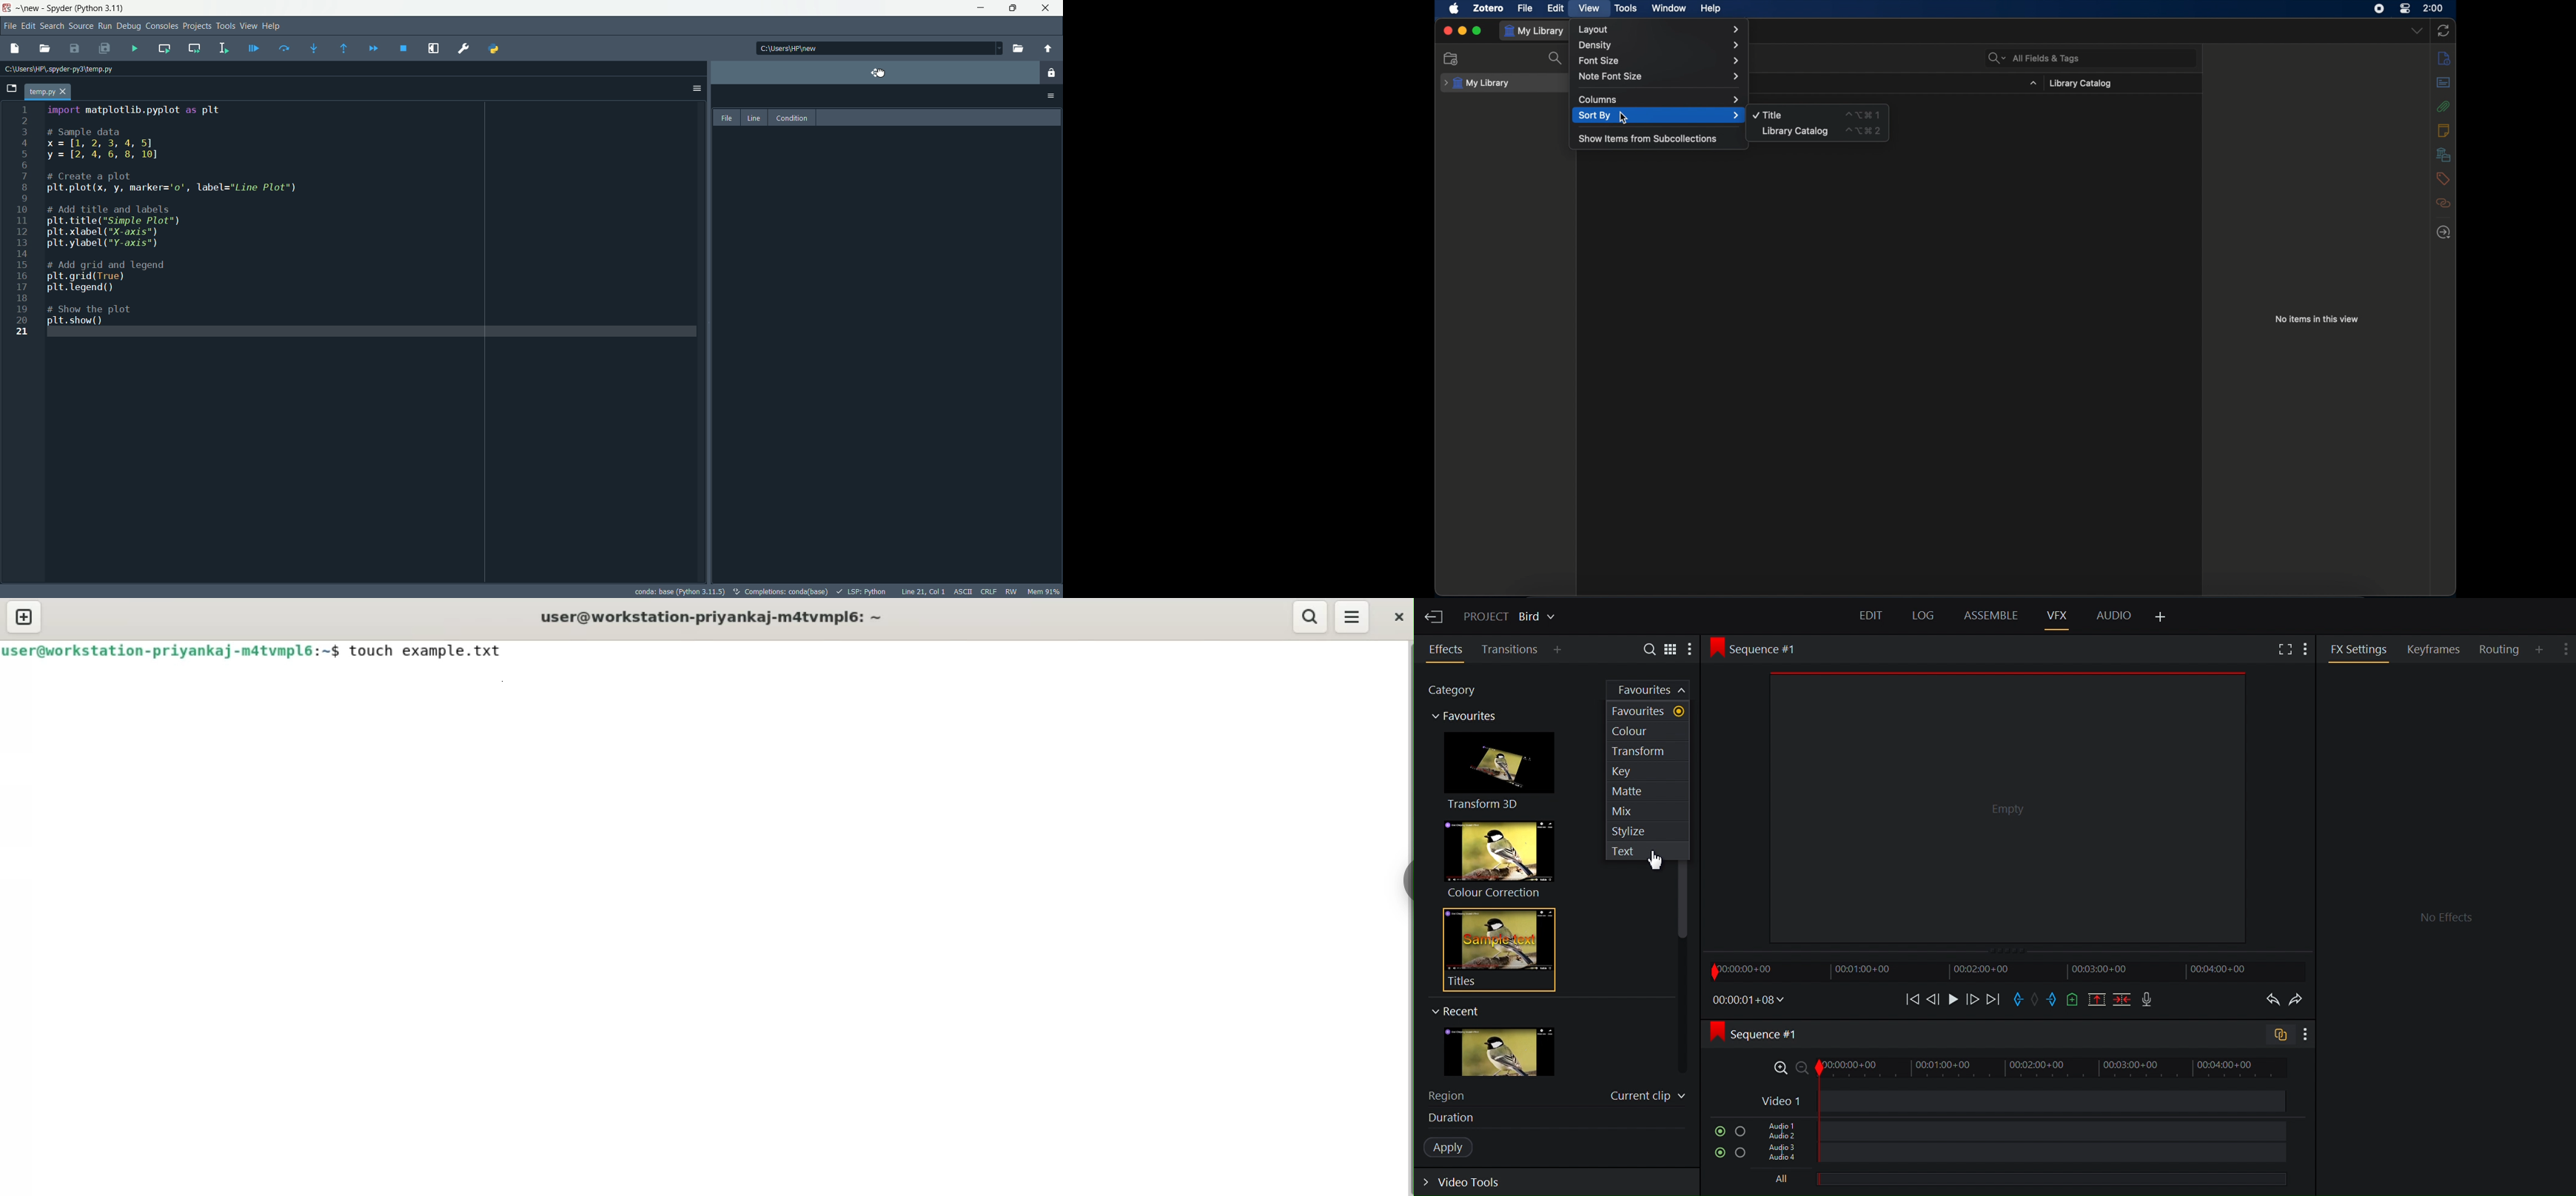  What do you see at coordinates (962, 592) in the screenshot?
I see `ASCII` at bounding box center [962, 592].